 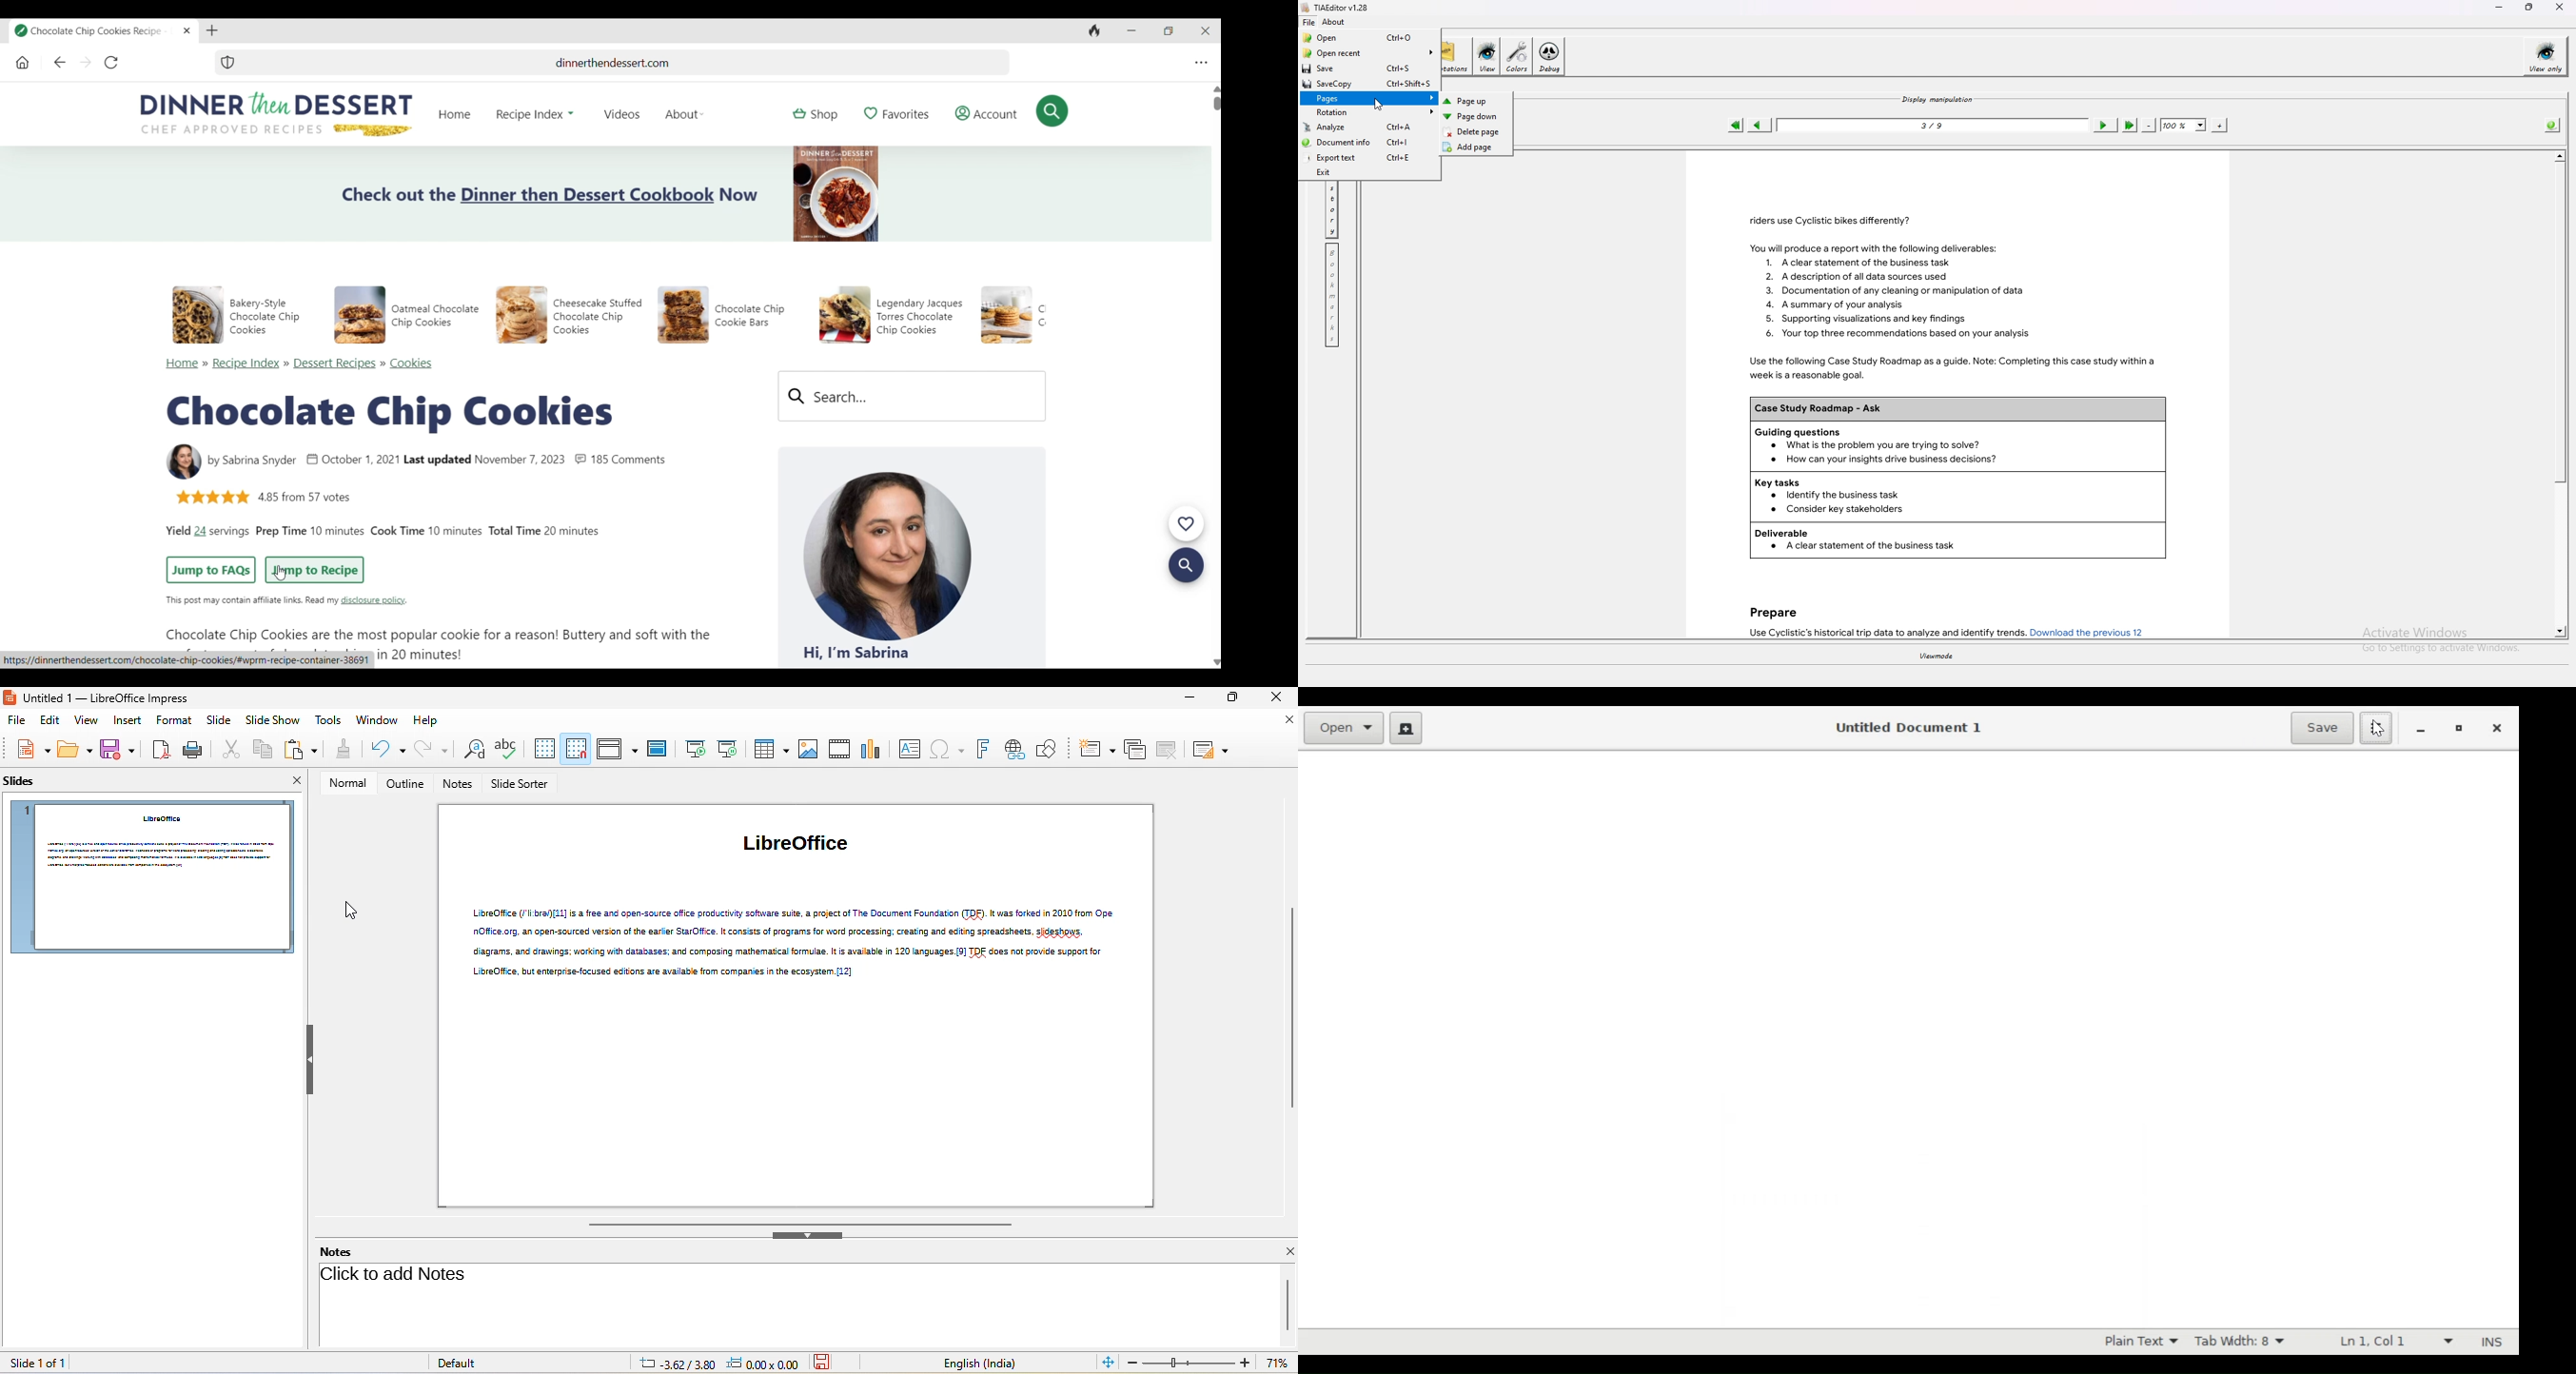 What do you see at coordinates (622, 114) in the screenshot?
I see `Videos page` at bounding box center [622, 114].